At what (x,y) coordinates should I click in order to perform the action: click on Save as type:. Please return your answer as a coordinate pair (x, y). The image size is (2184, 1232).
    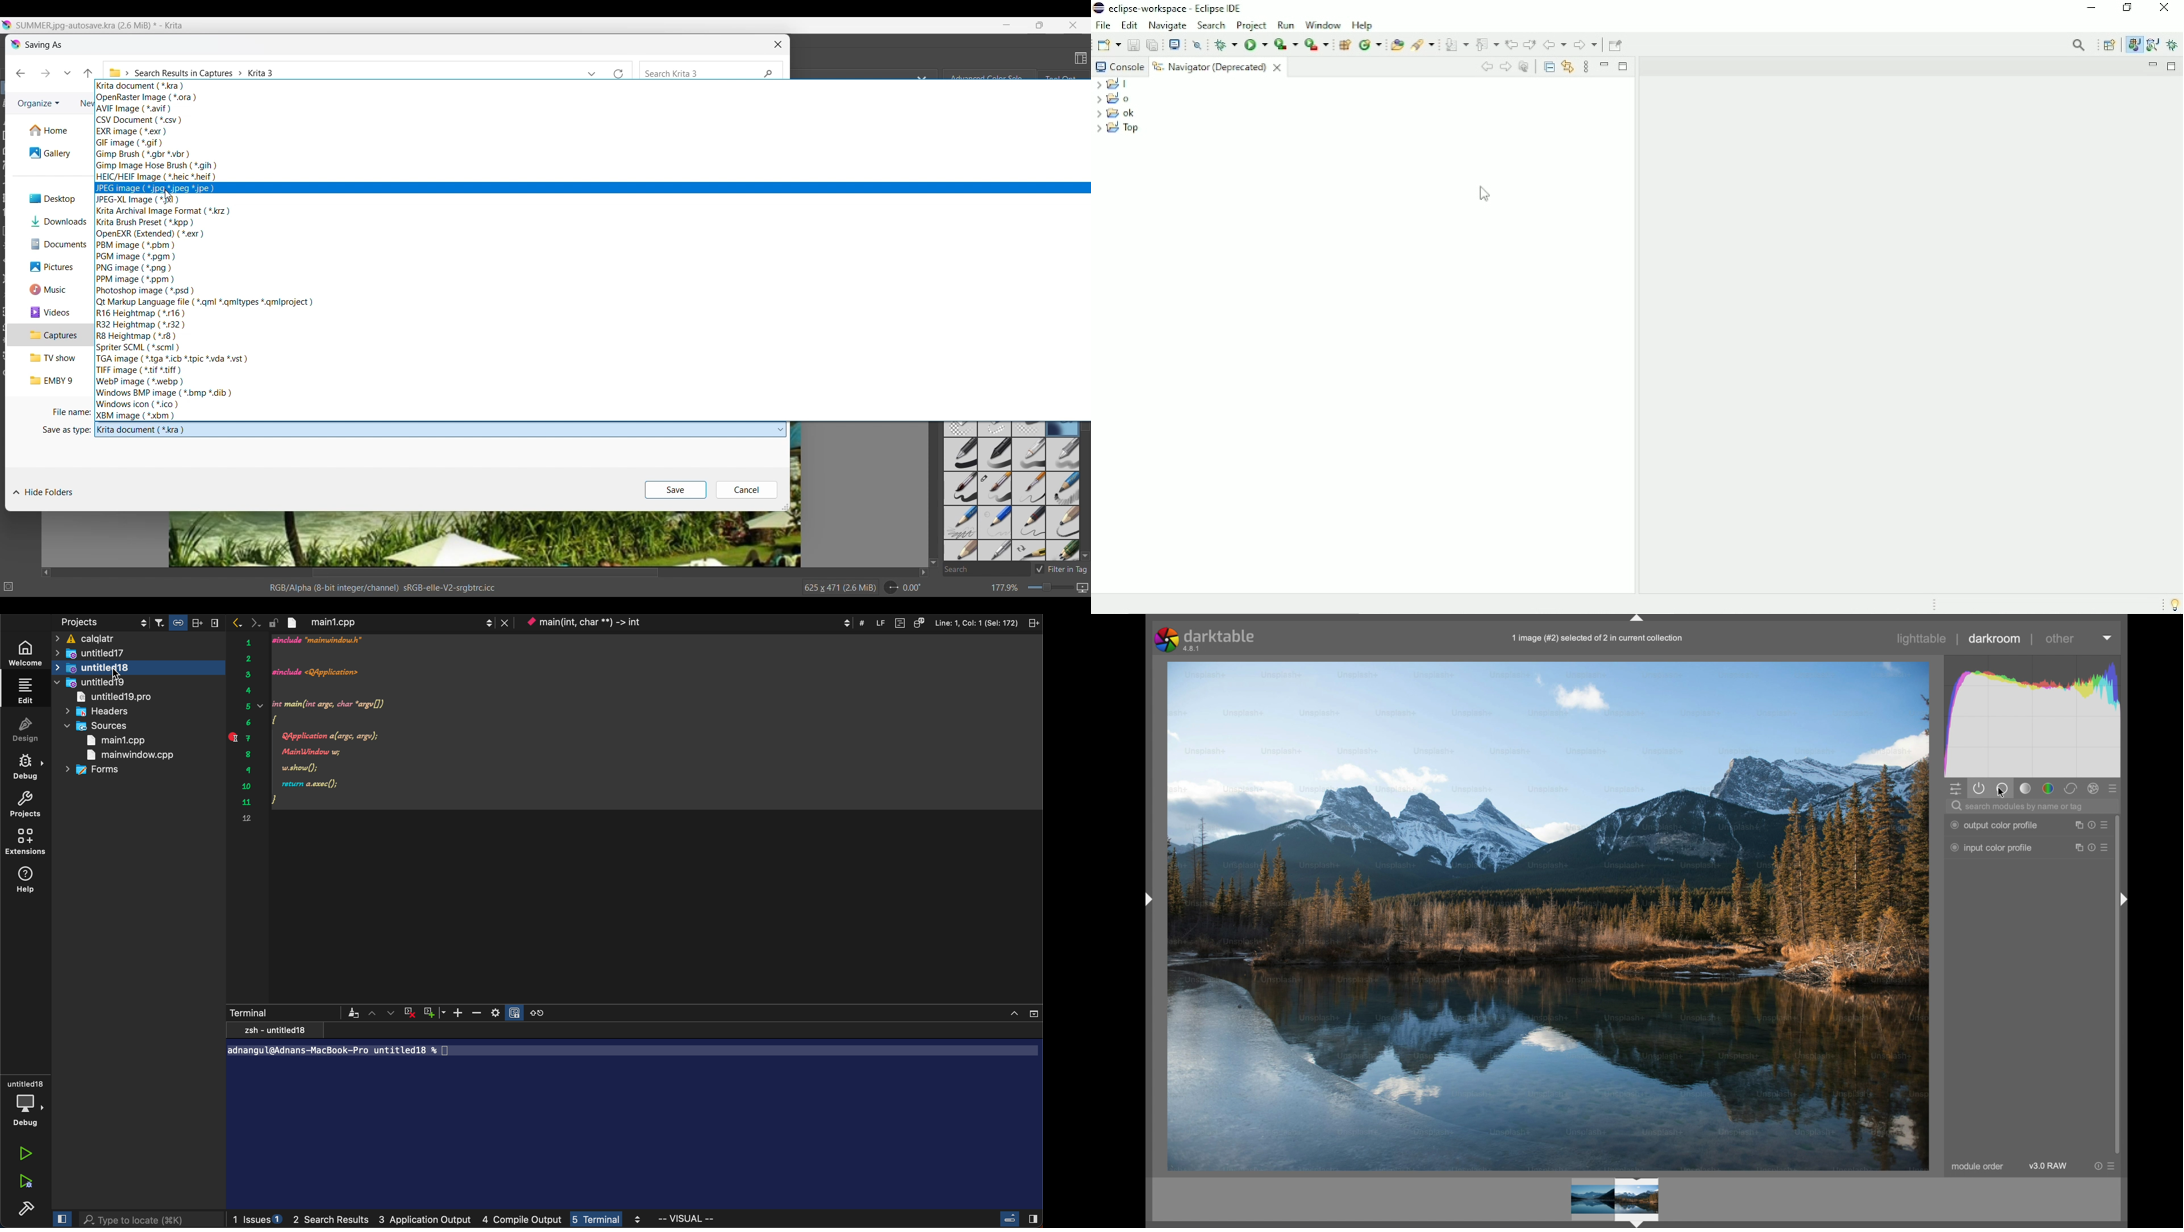
    Looking at the image, I should click on (65, 431).